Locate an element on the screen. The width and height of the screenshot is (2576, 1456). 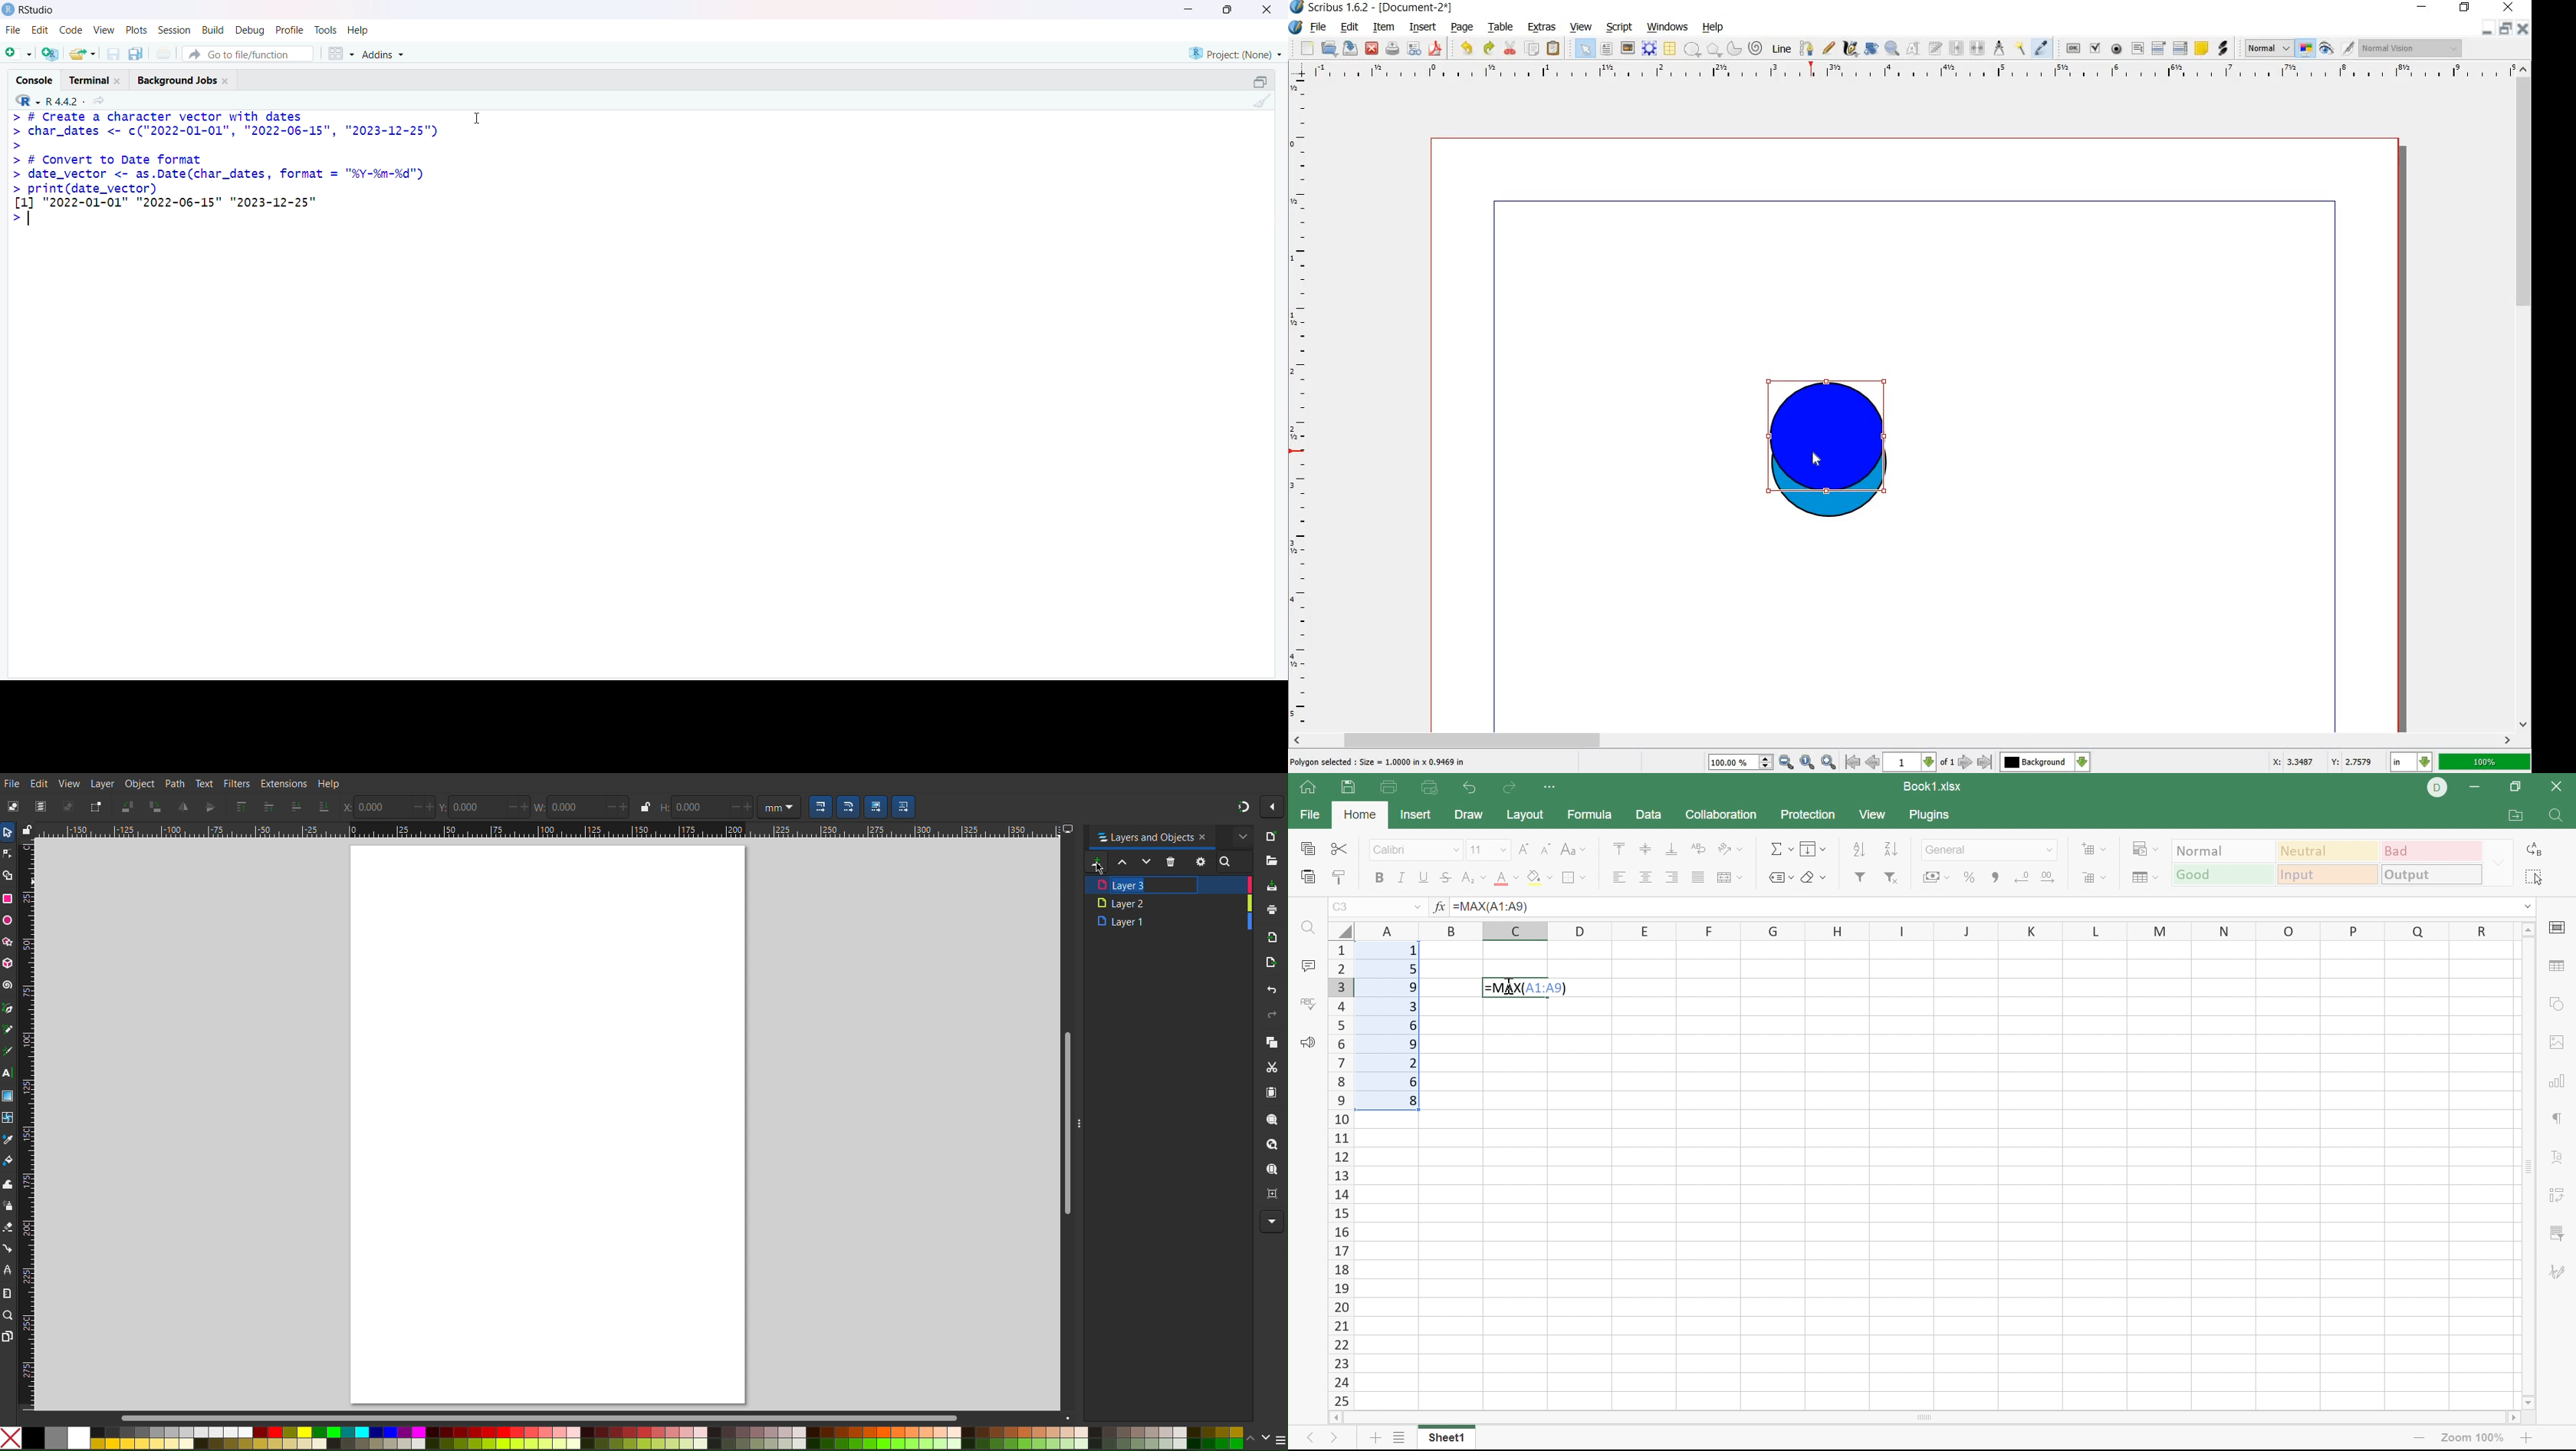
freehand line is located at coordinates (1830, 48).